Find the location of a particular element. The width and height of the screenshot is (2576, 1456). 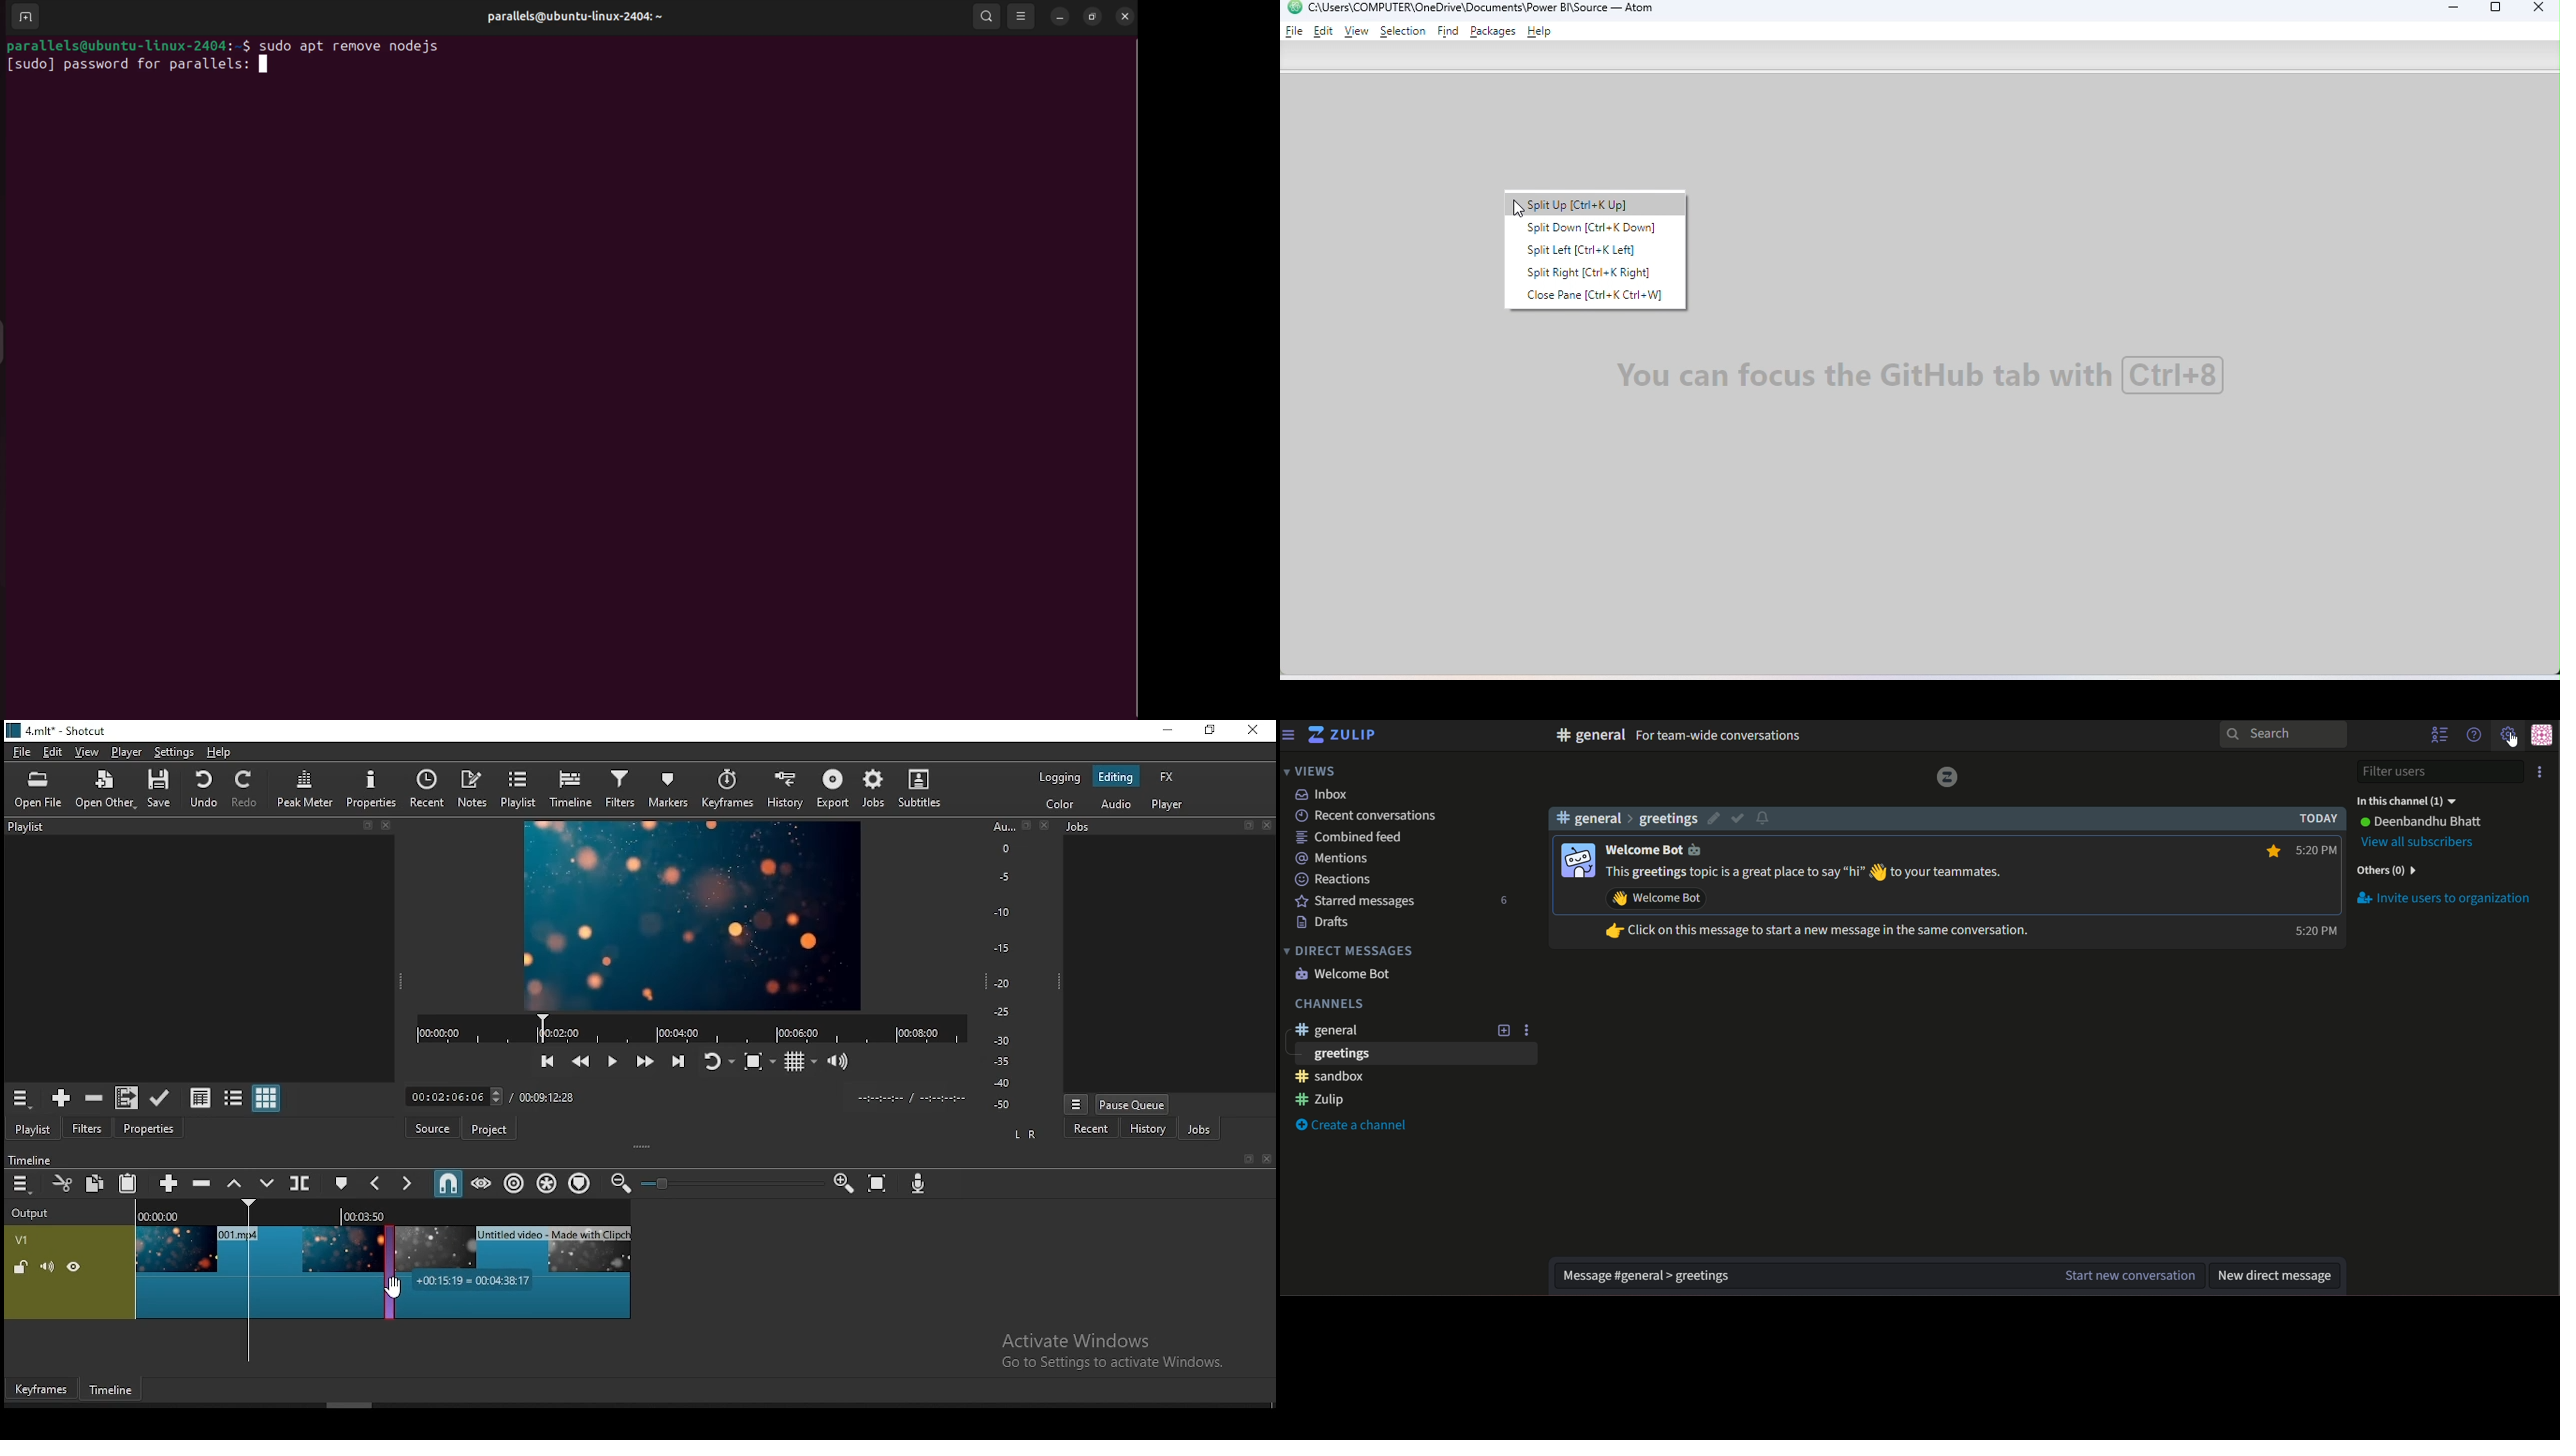

today is located at coordinates (2315, 818).